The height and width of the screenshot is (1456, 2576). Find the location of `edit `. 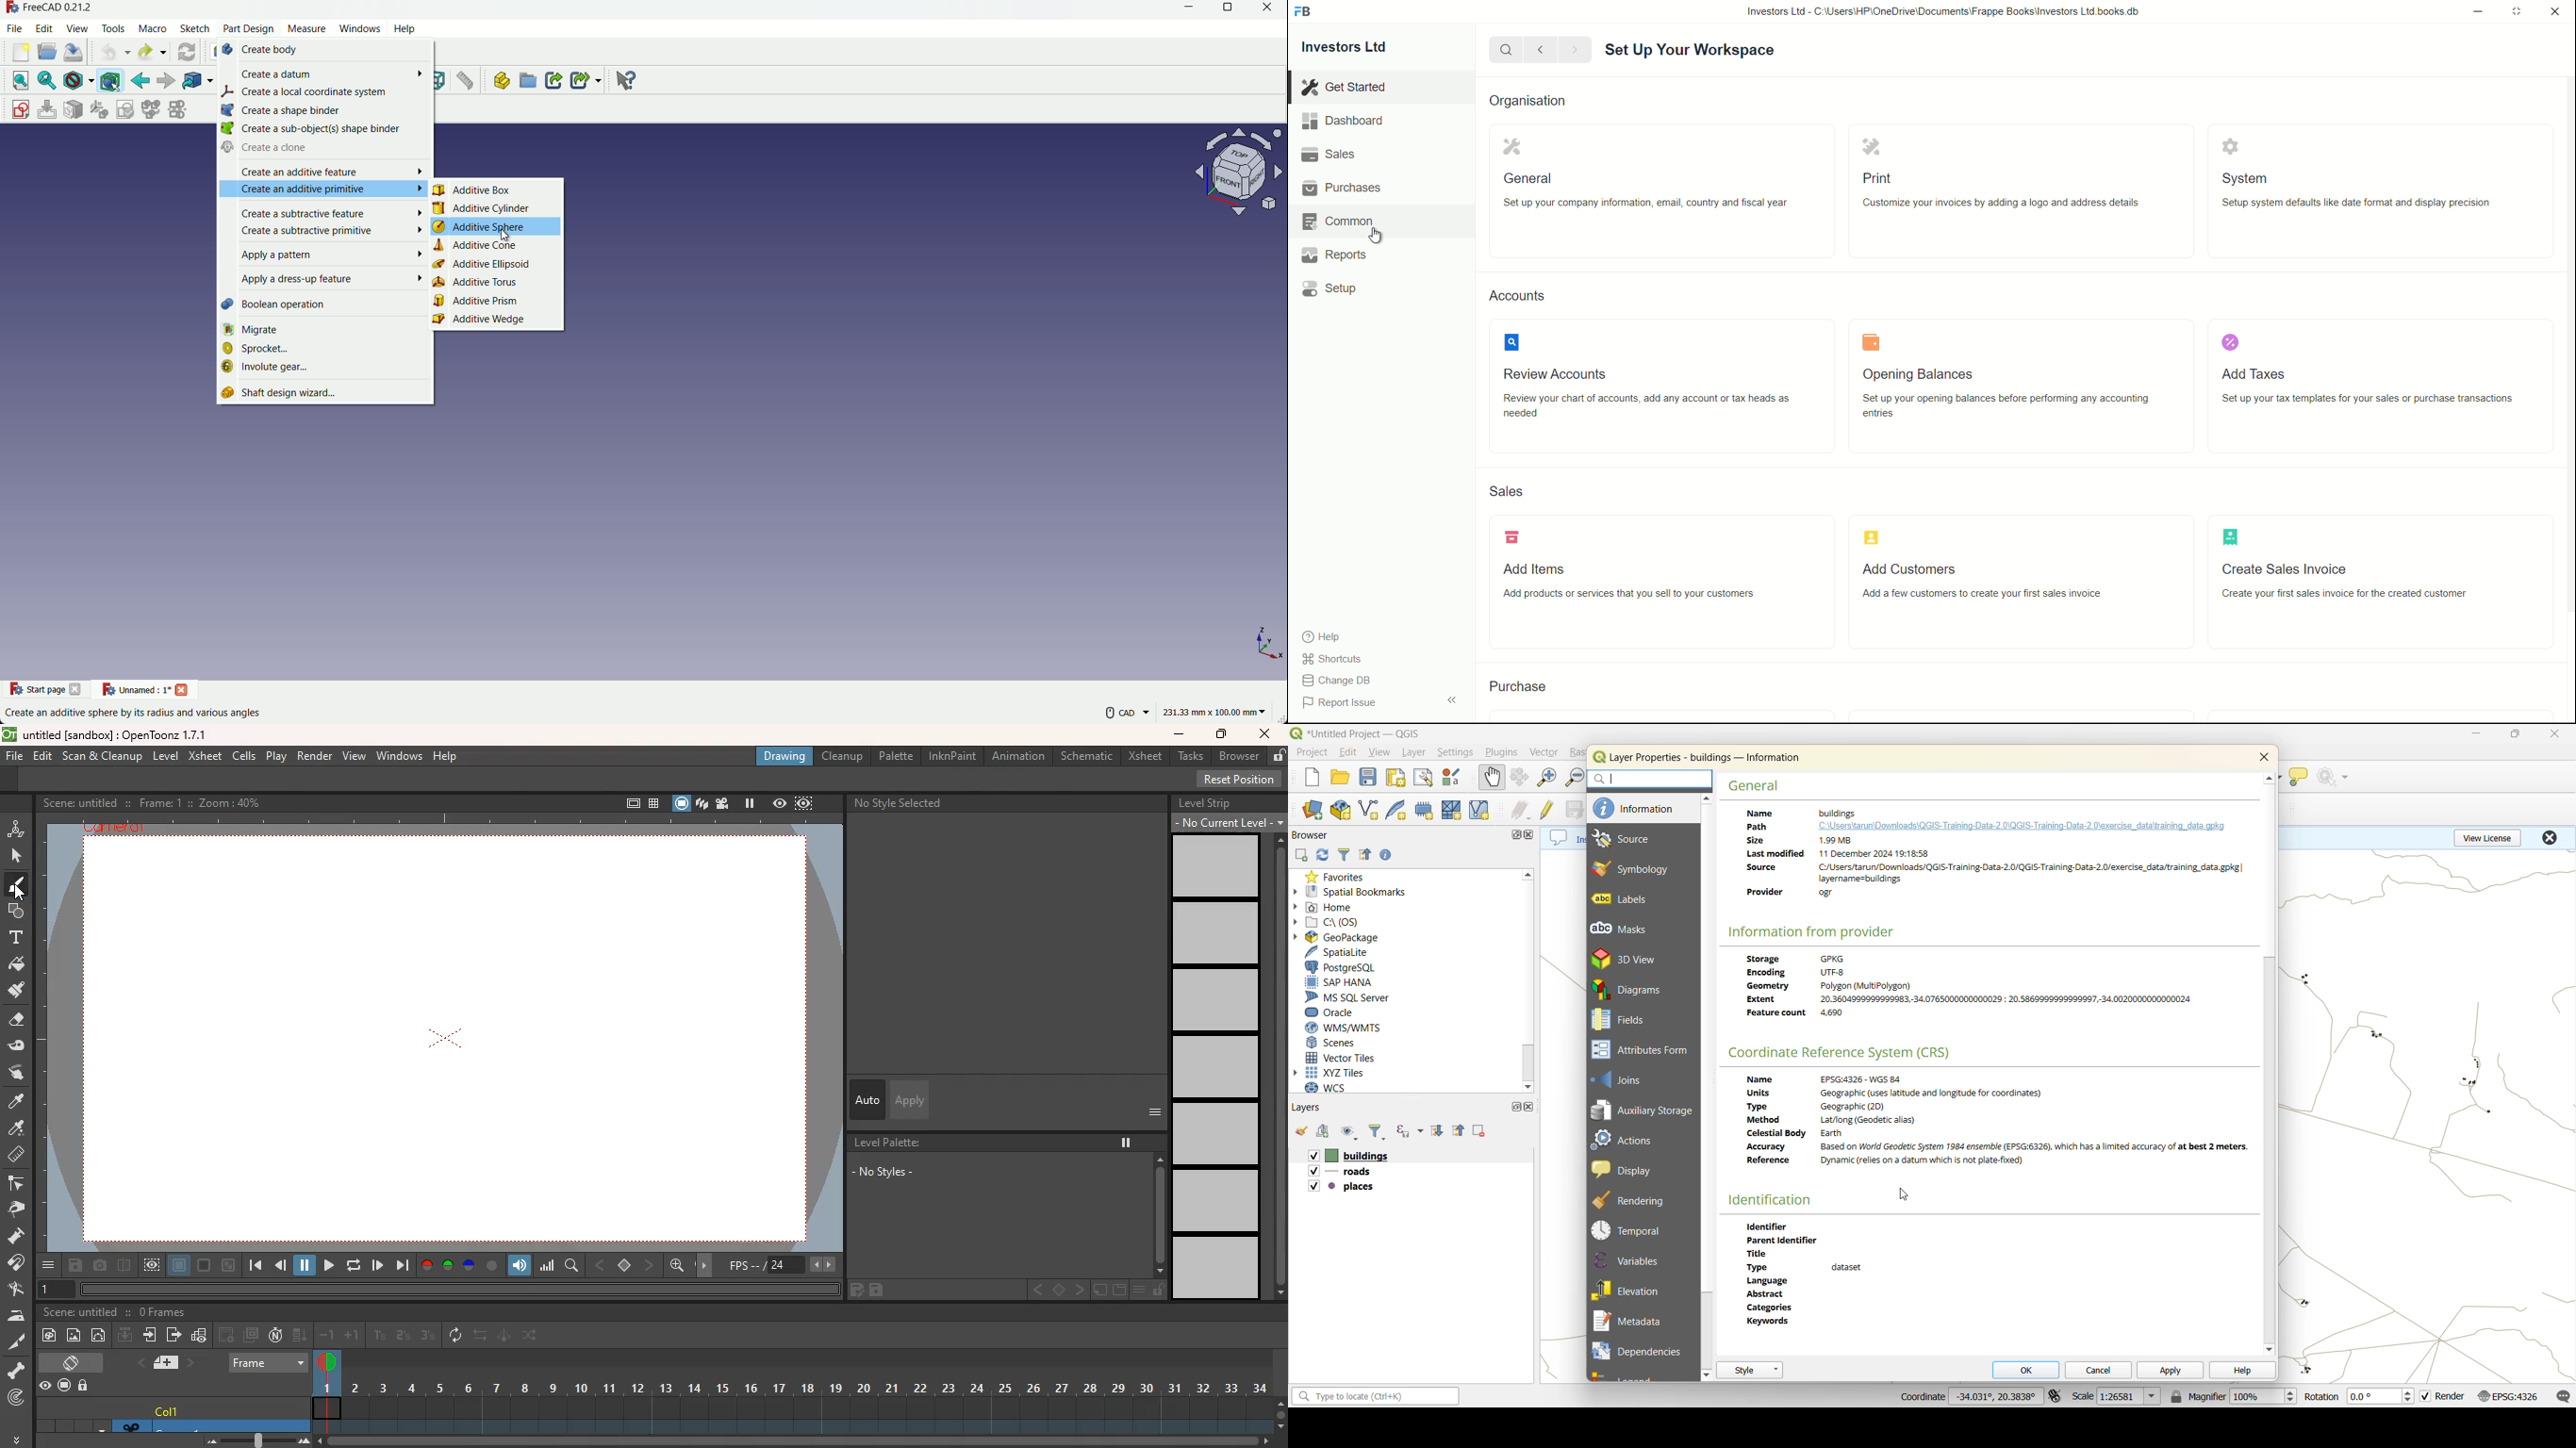

edit  is located at coordinates (44, 27).